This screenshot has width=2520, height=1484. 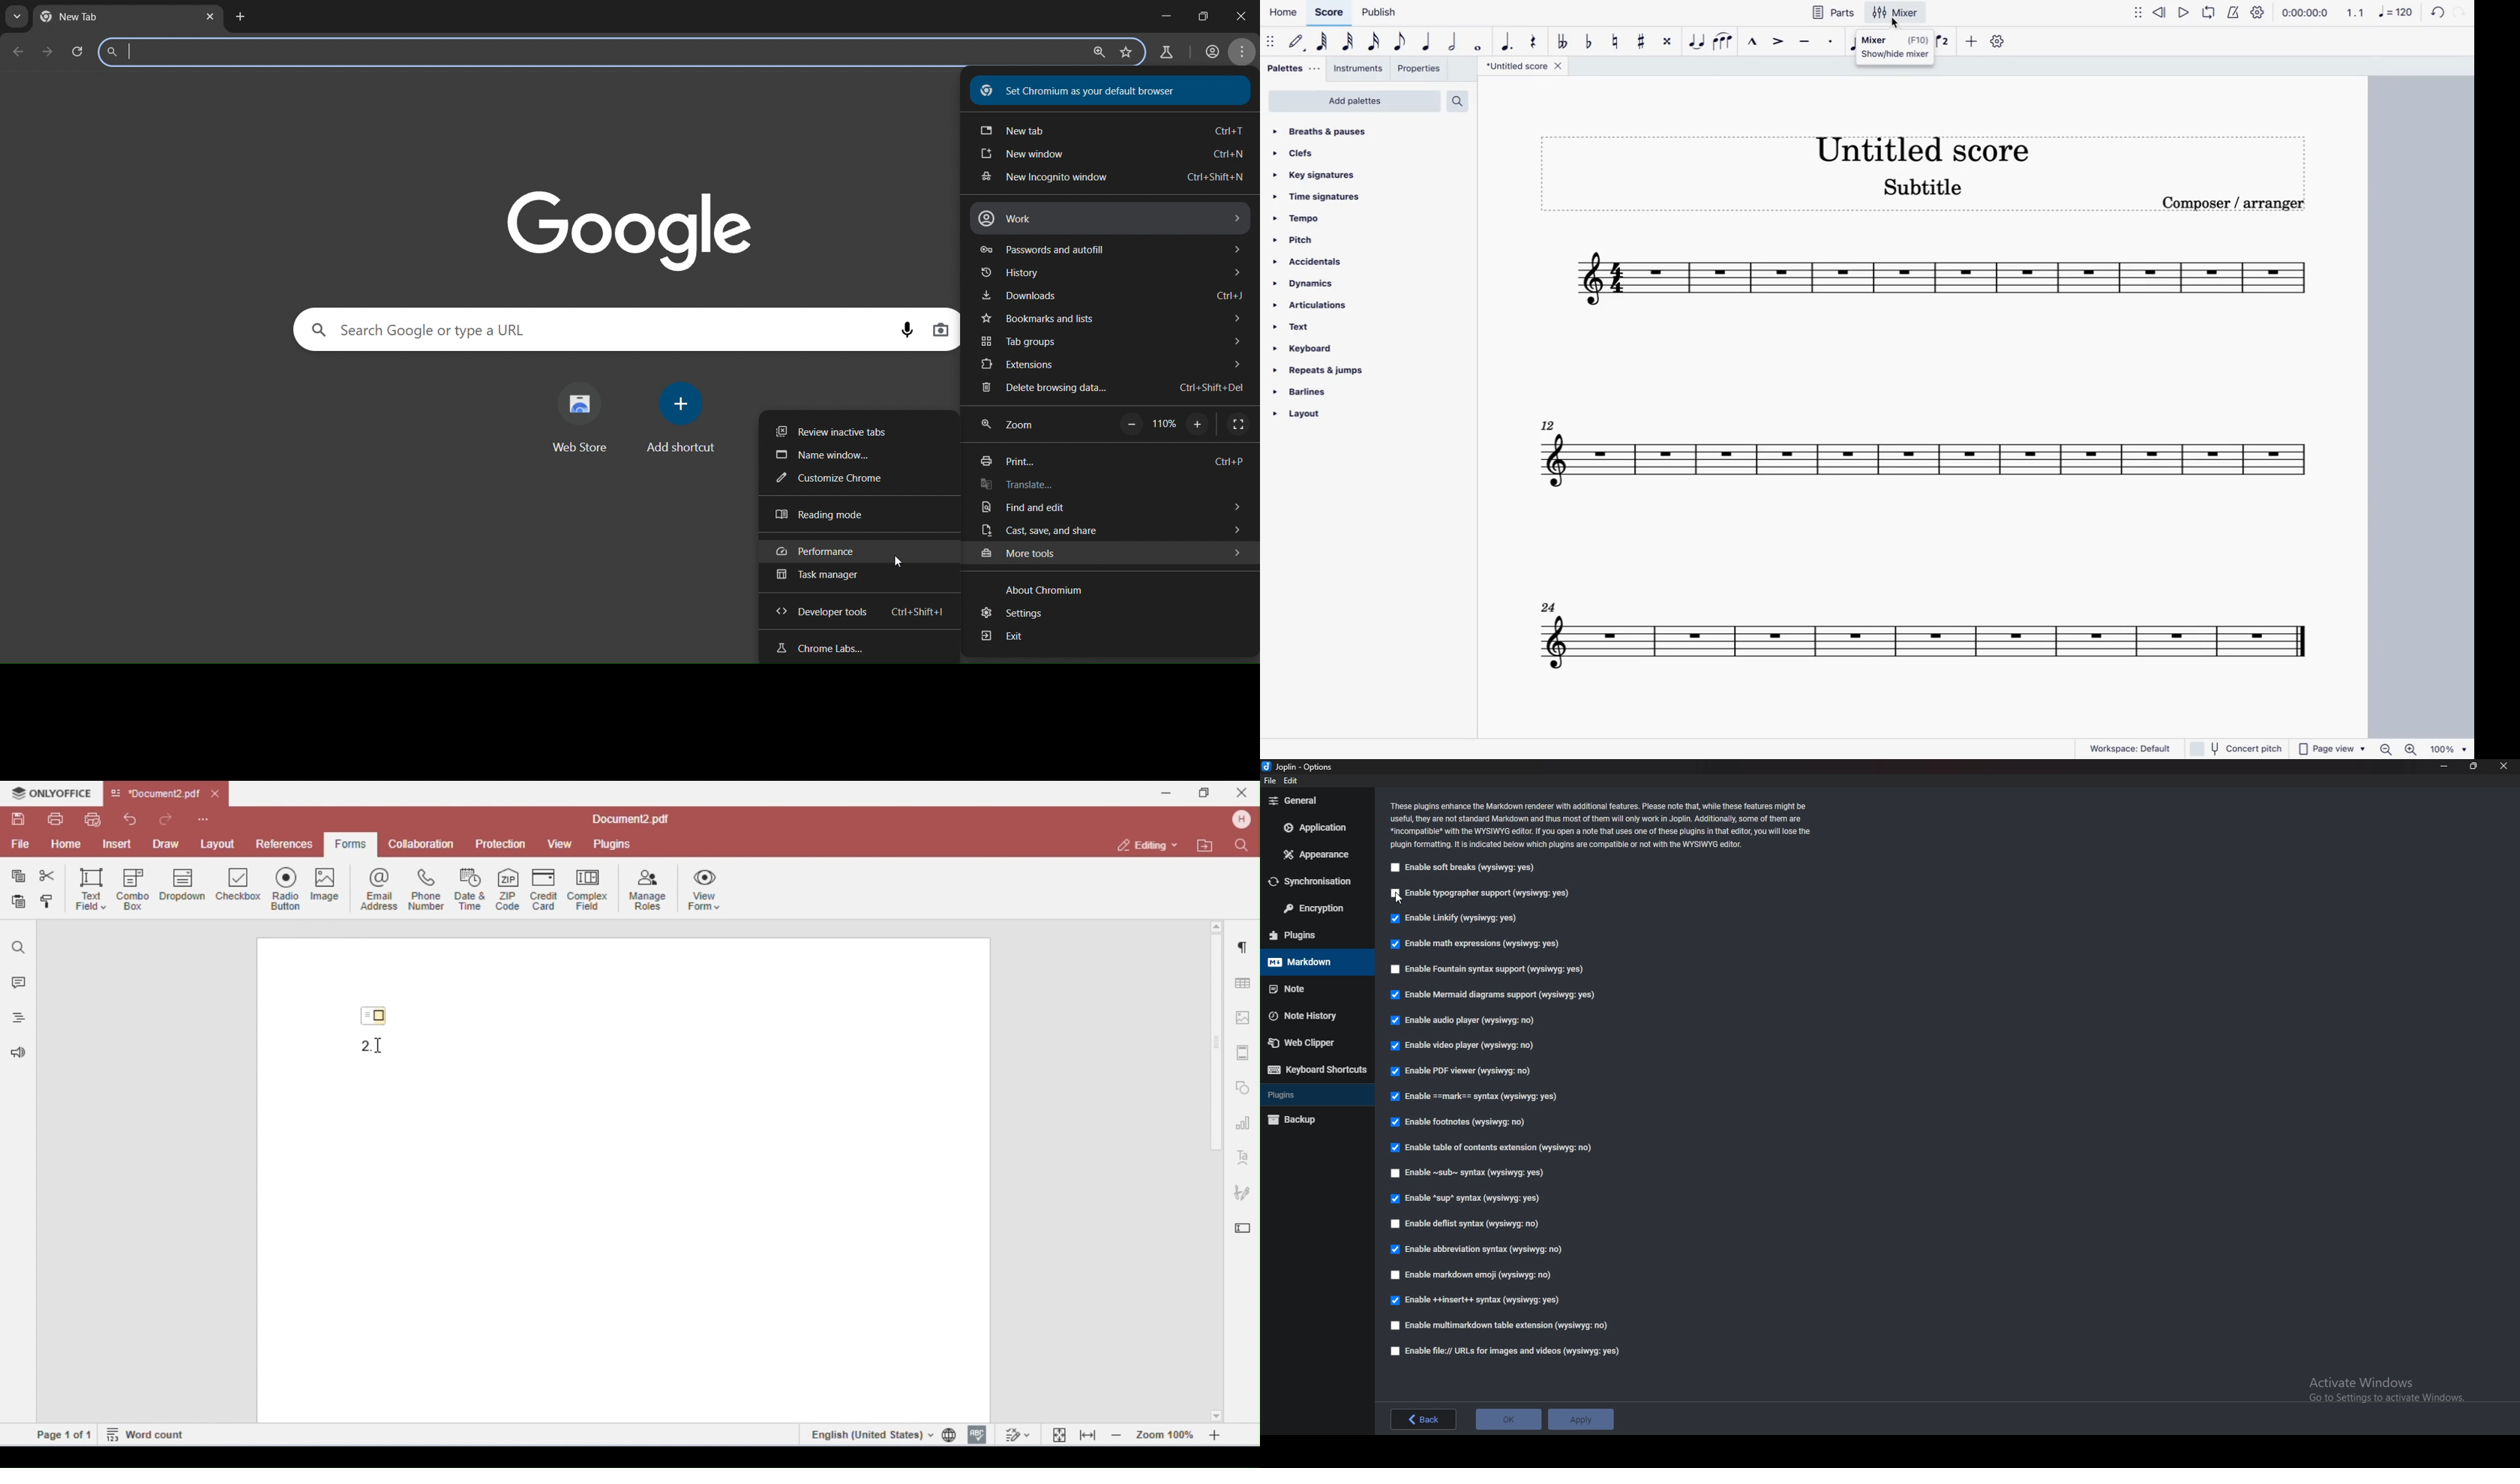 What do you see at coordinates (1314, 827) in the screenshot?
I see `application` at bounding box center [1314, 827].